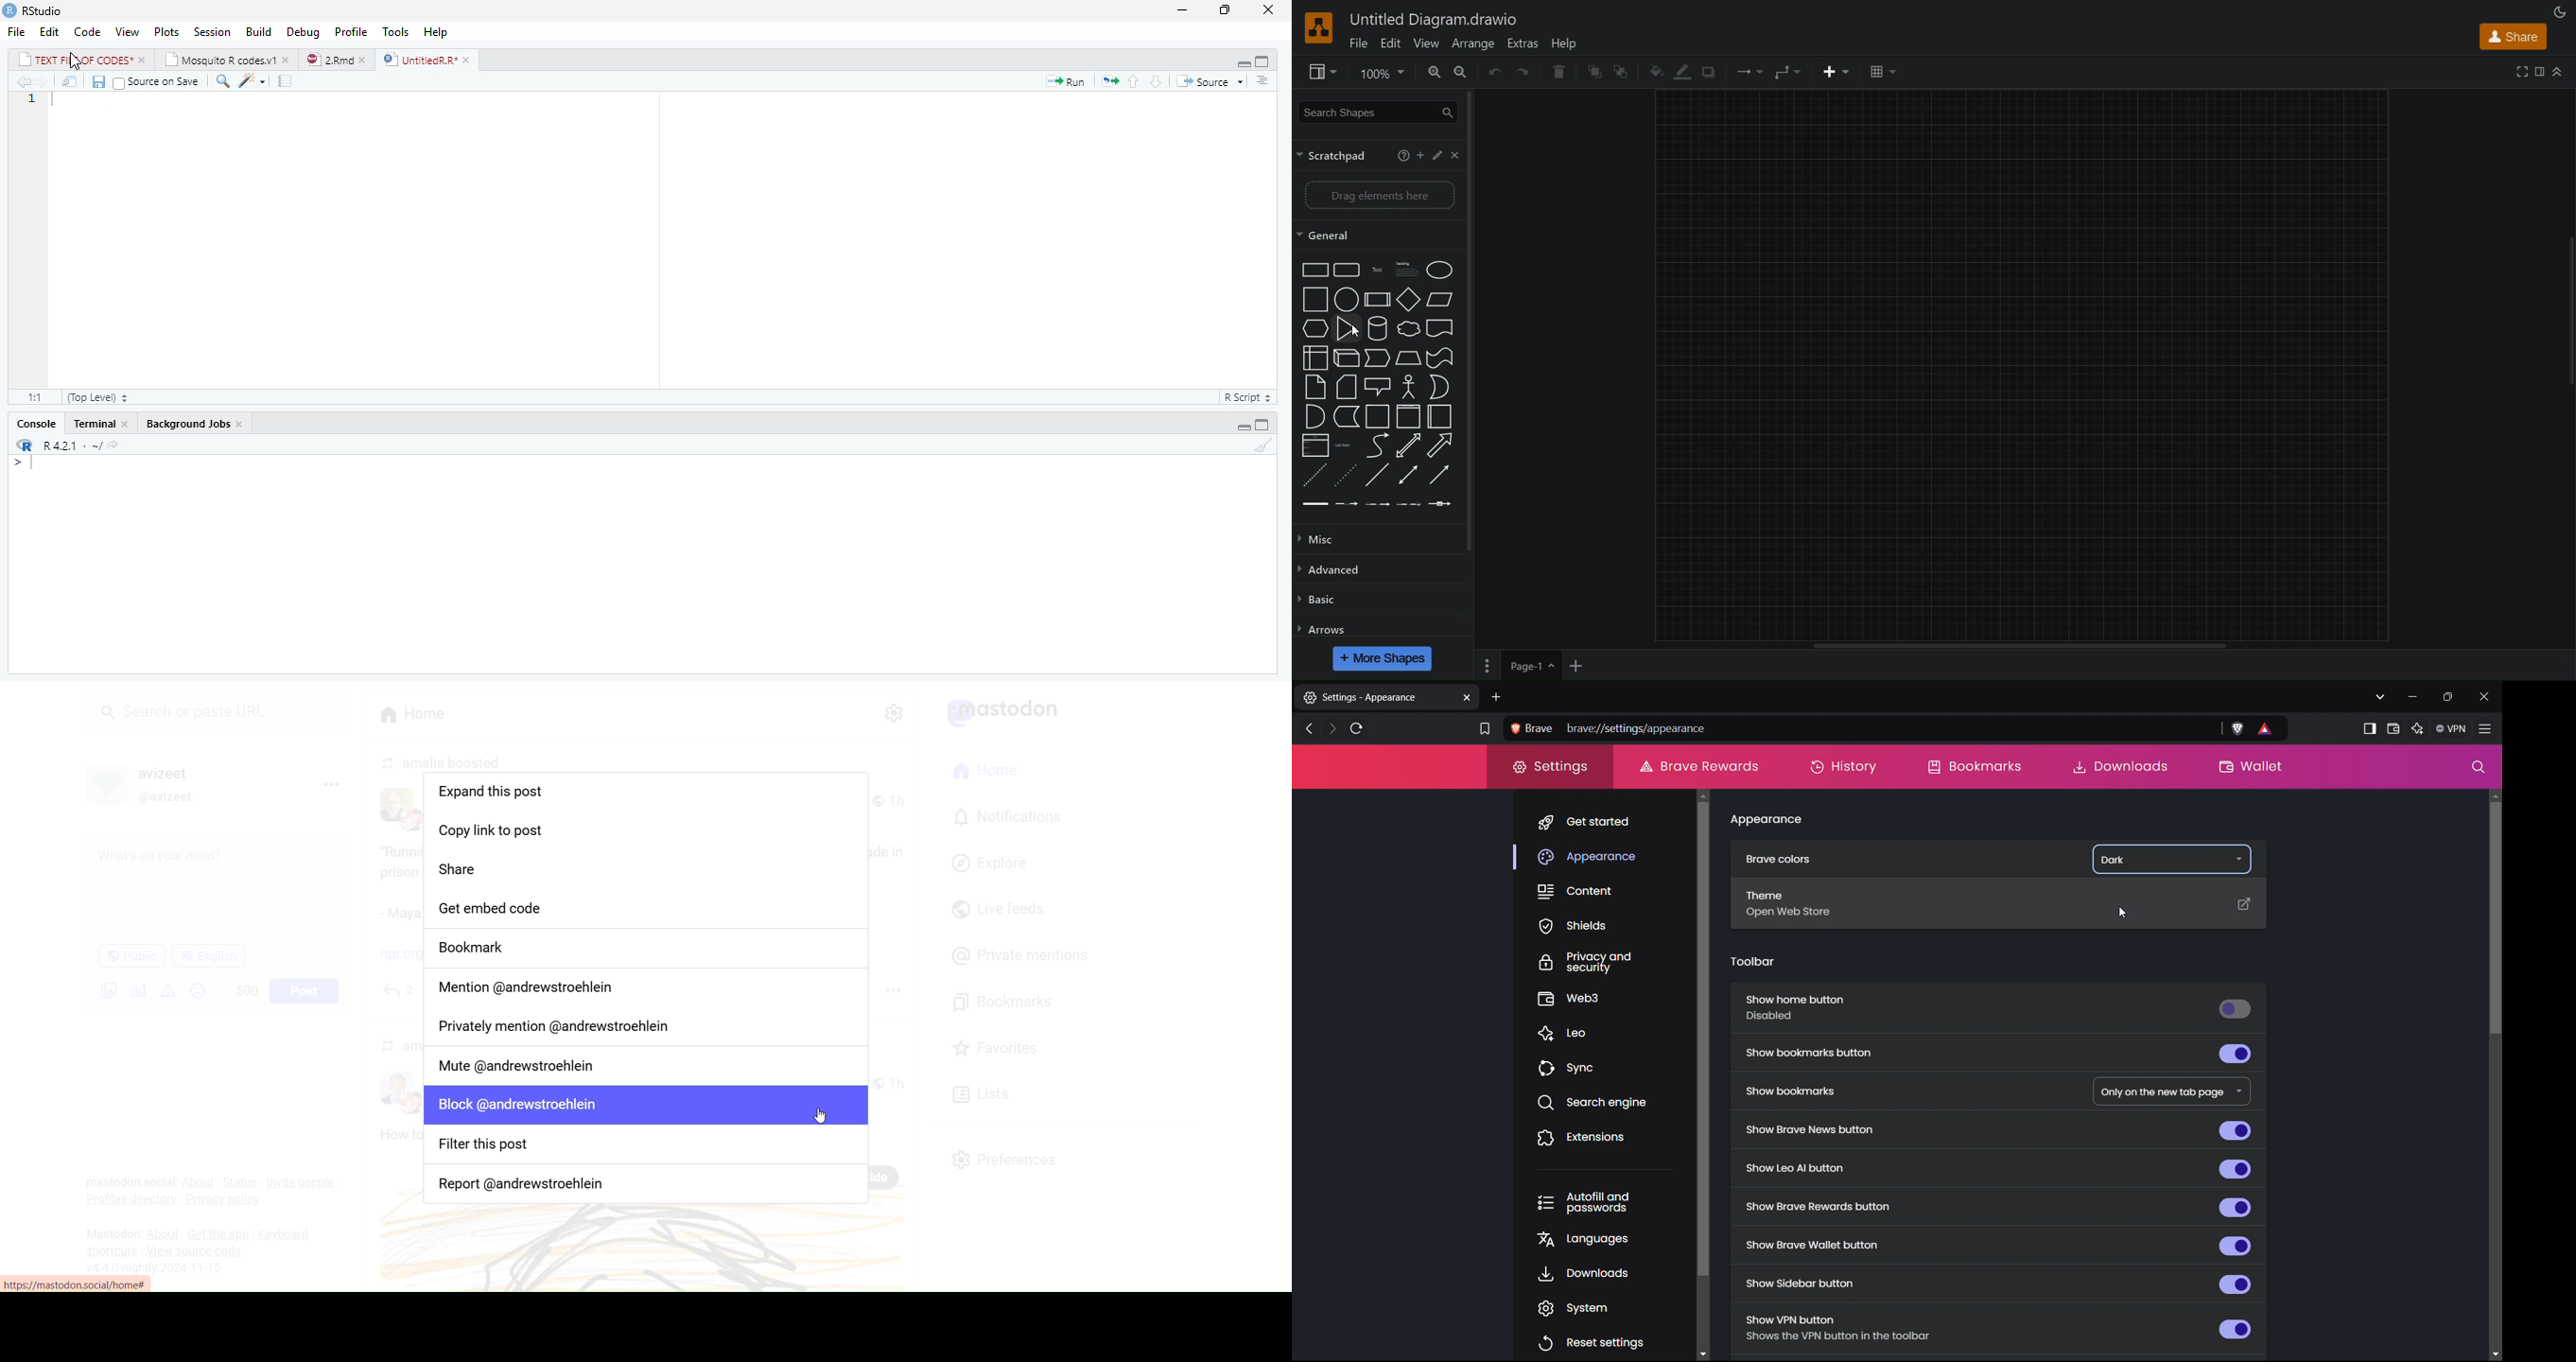 This screenshot has height=1372, width=2576. Describe the element at coordinates (1465, 72) in the screenshot. I see `Zoom Out` at that location.